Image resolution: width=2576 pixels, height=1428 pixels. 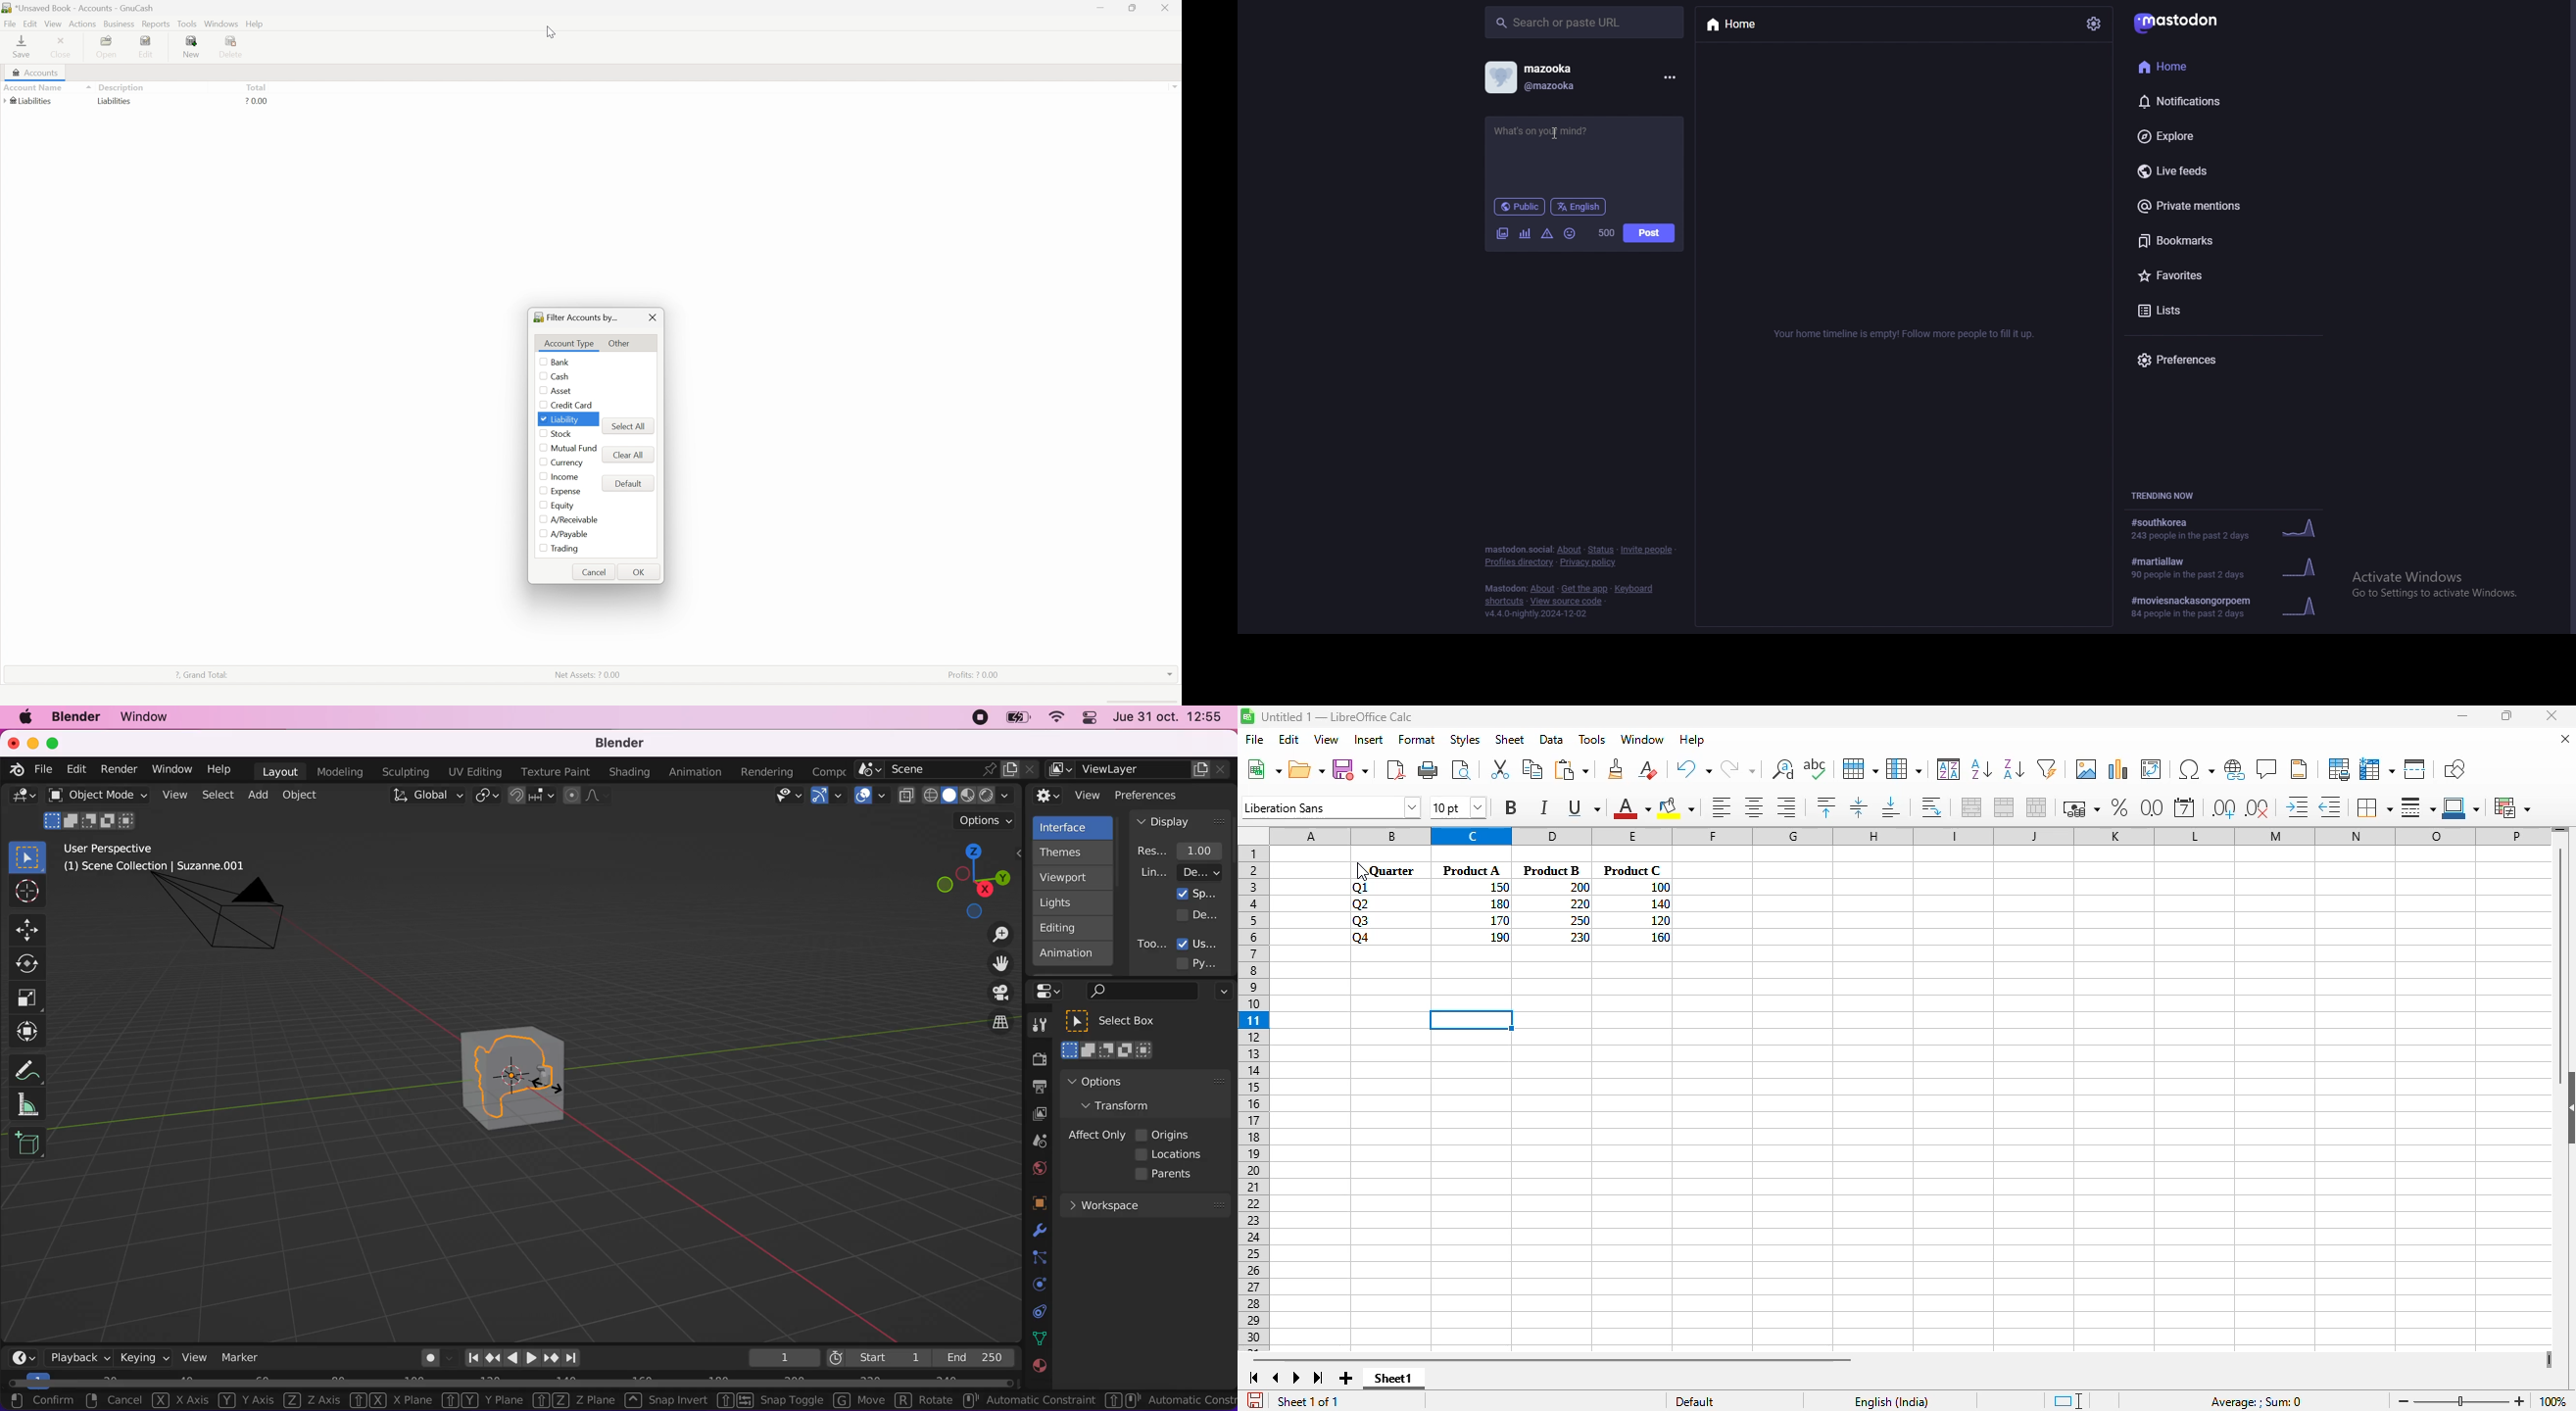 What do you see at coordinates (1543, 590) in the screenshot?
I see `about` at bounding box center [1543, 590].